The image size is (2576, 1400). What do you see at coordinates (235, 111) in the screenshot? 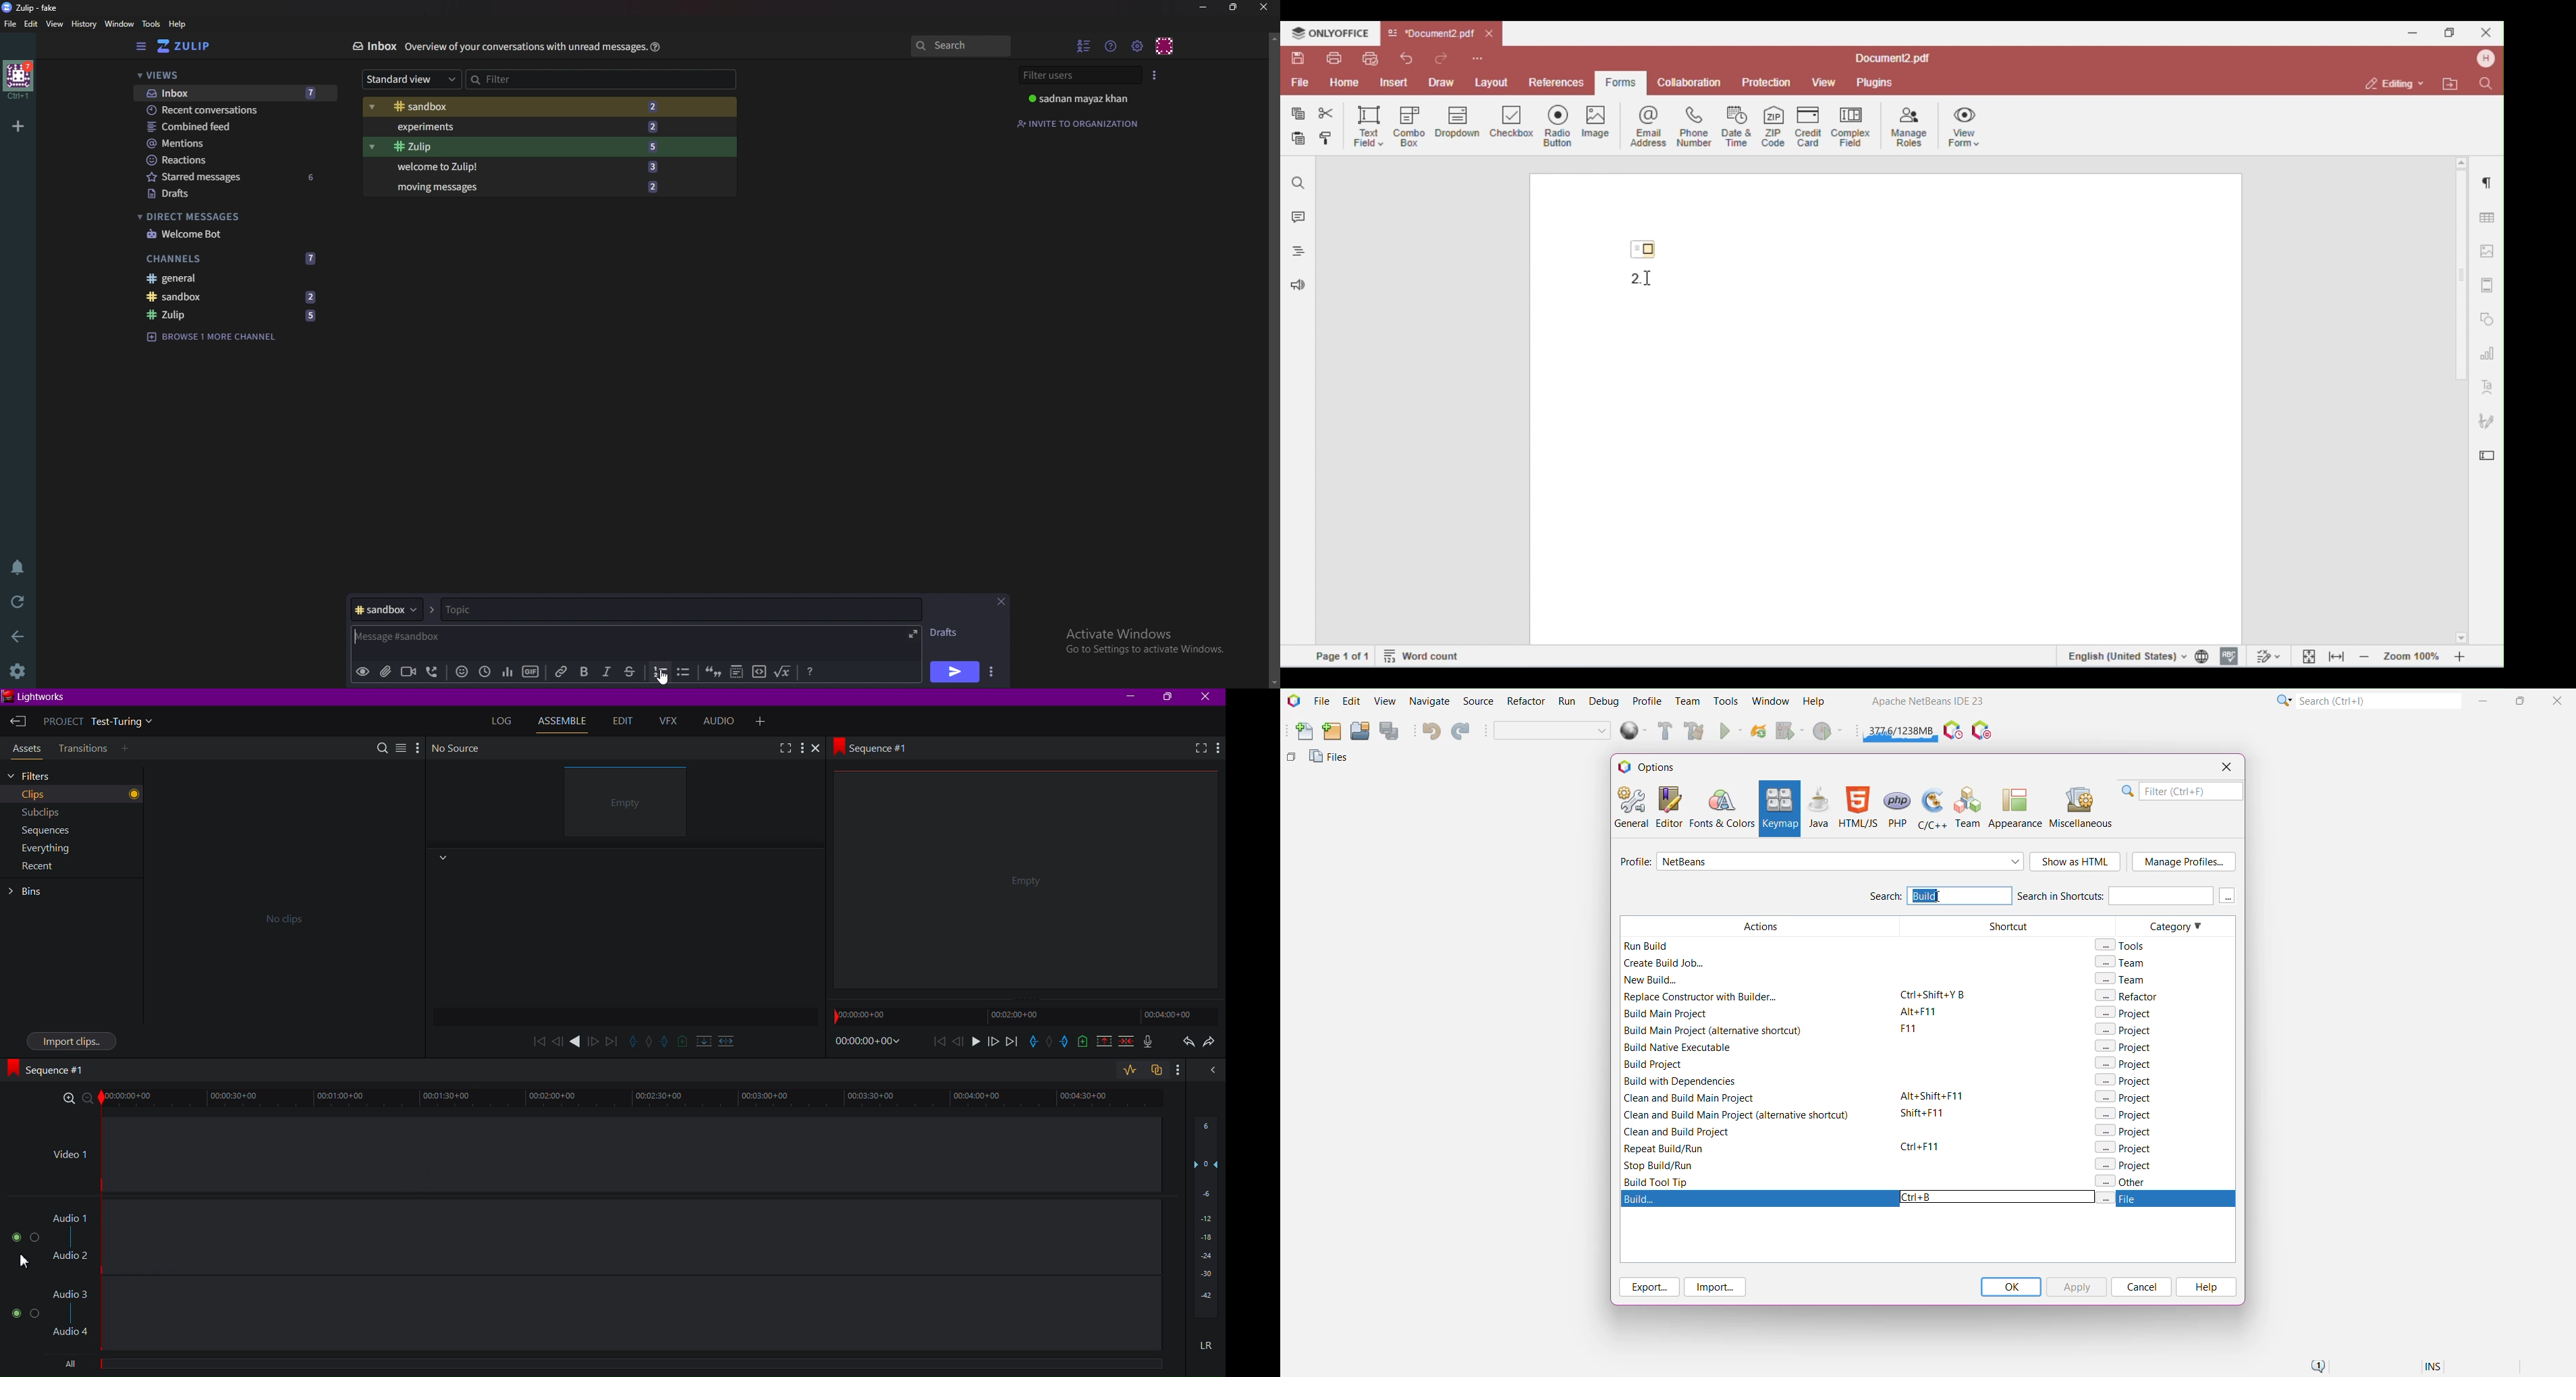
I see `Recent conversations` at bounding box center [235, 111].